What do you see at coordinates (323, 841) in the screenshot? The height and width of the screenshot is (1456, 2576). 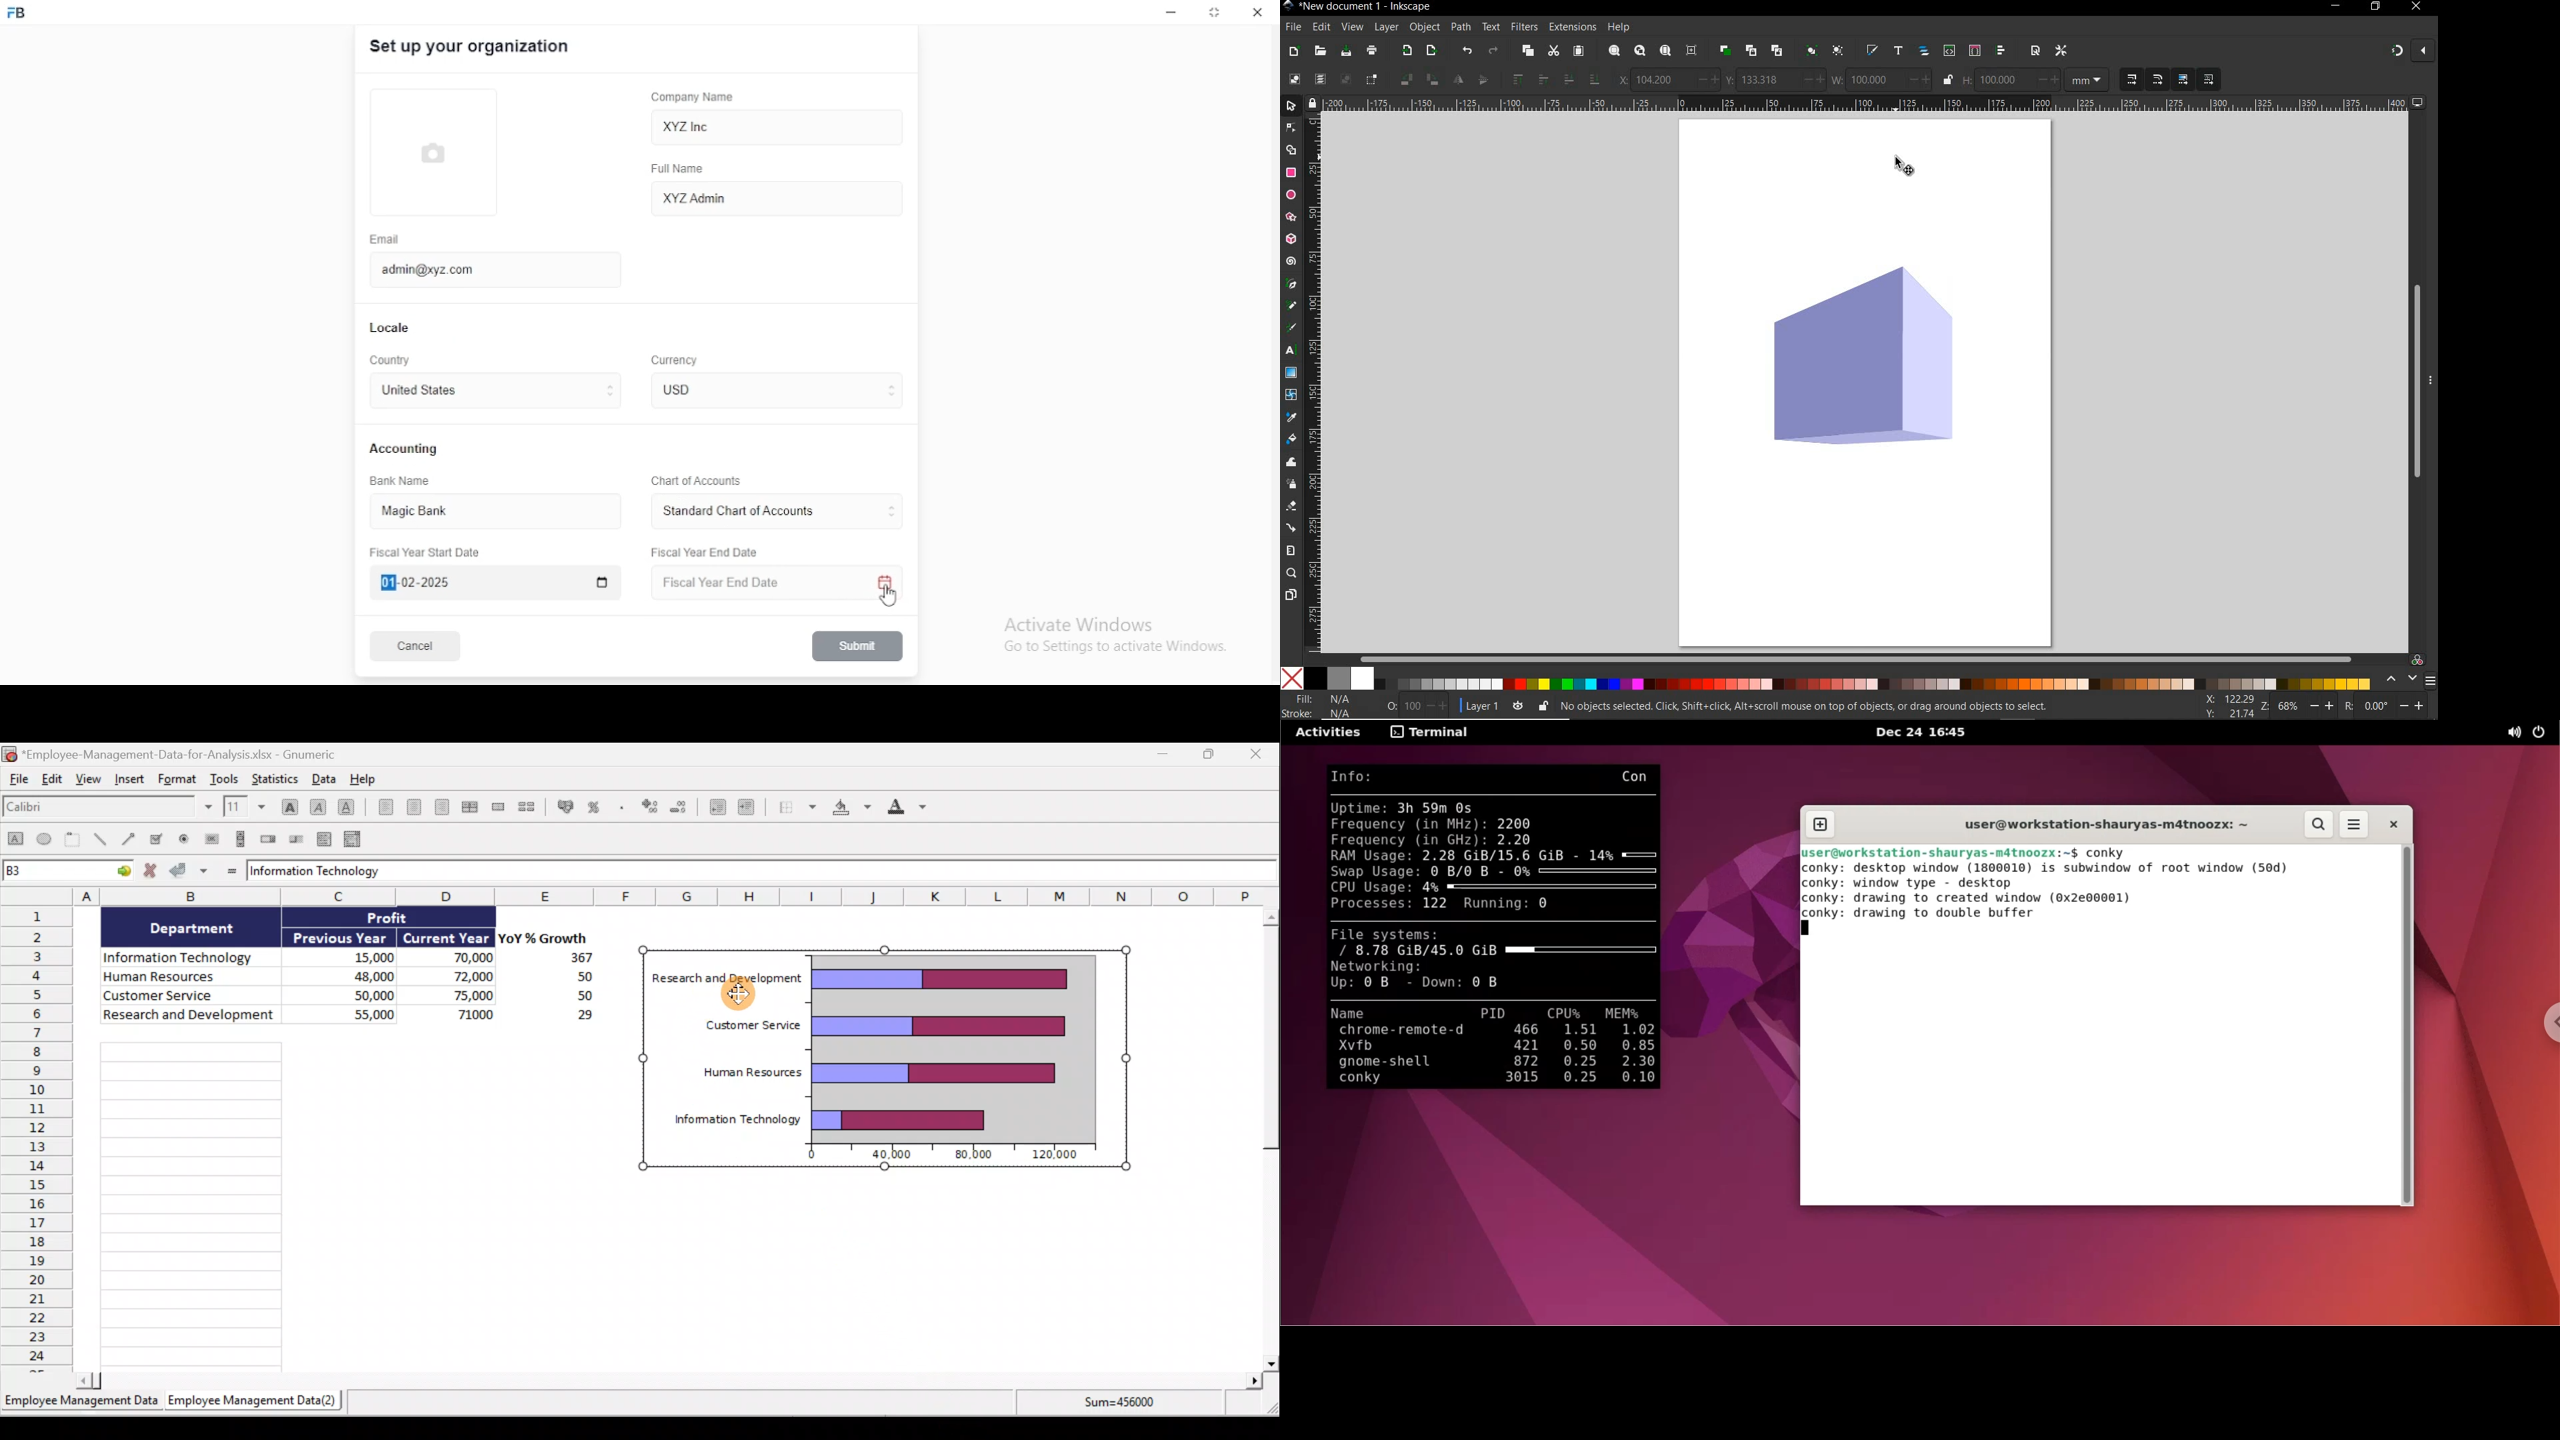 I see `Create a list` at bounding box center [323, 841].